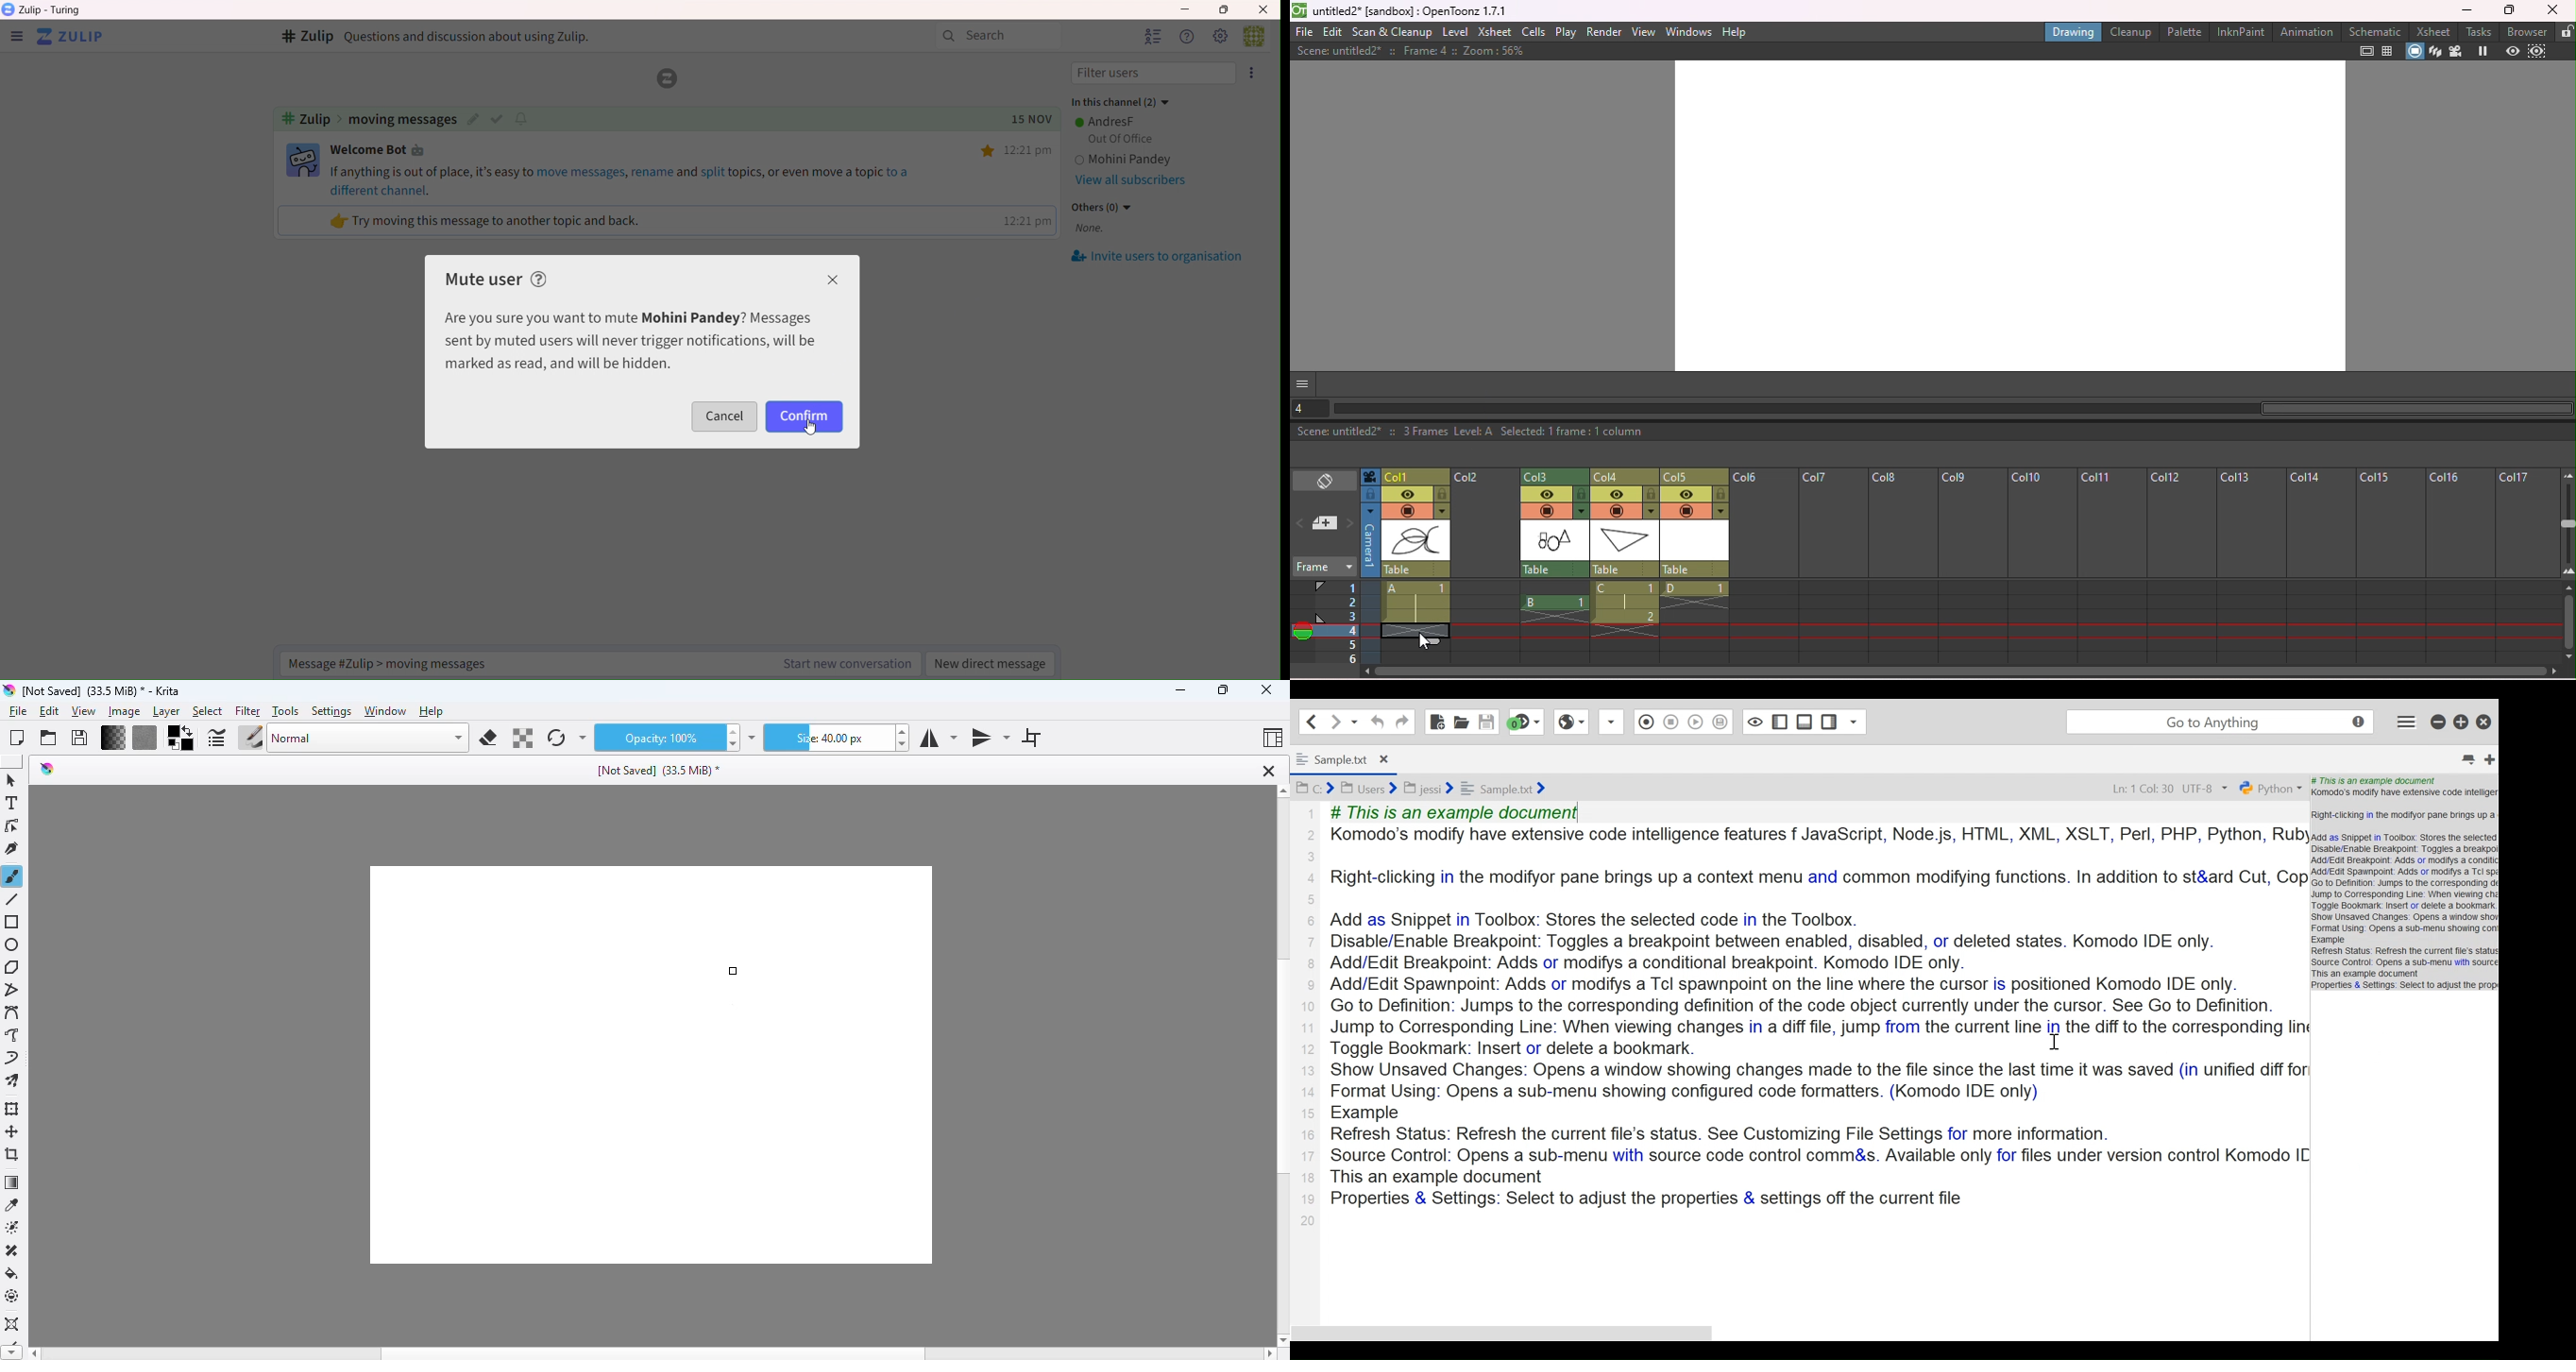 This screenshot has width=2576, height=1372. What do you see at coordinates (386, 711) in the screenshot?
I see `window` at bounding box center [386, 711].